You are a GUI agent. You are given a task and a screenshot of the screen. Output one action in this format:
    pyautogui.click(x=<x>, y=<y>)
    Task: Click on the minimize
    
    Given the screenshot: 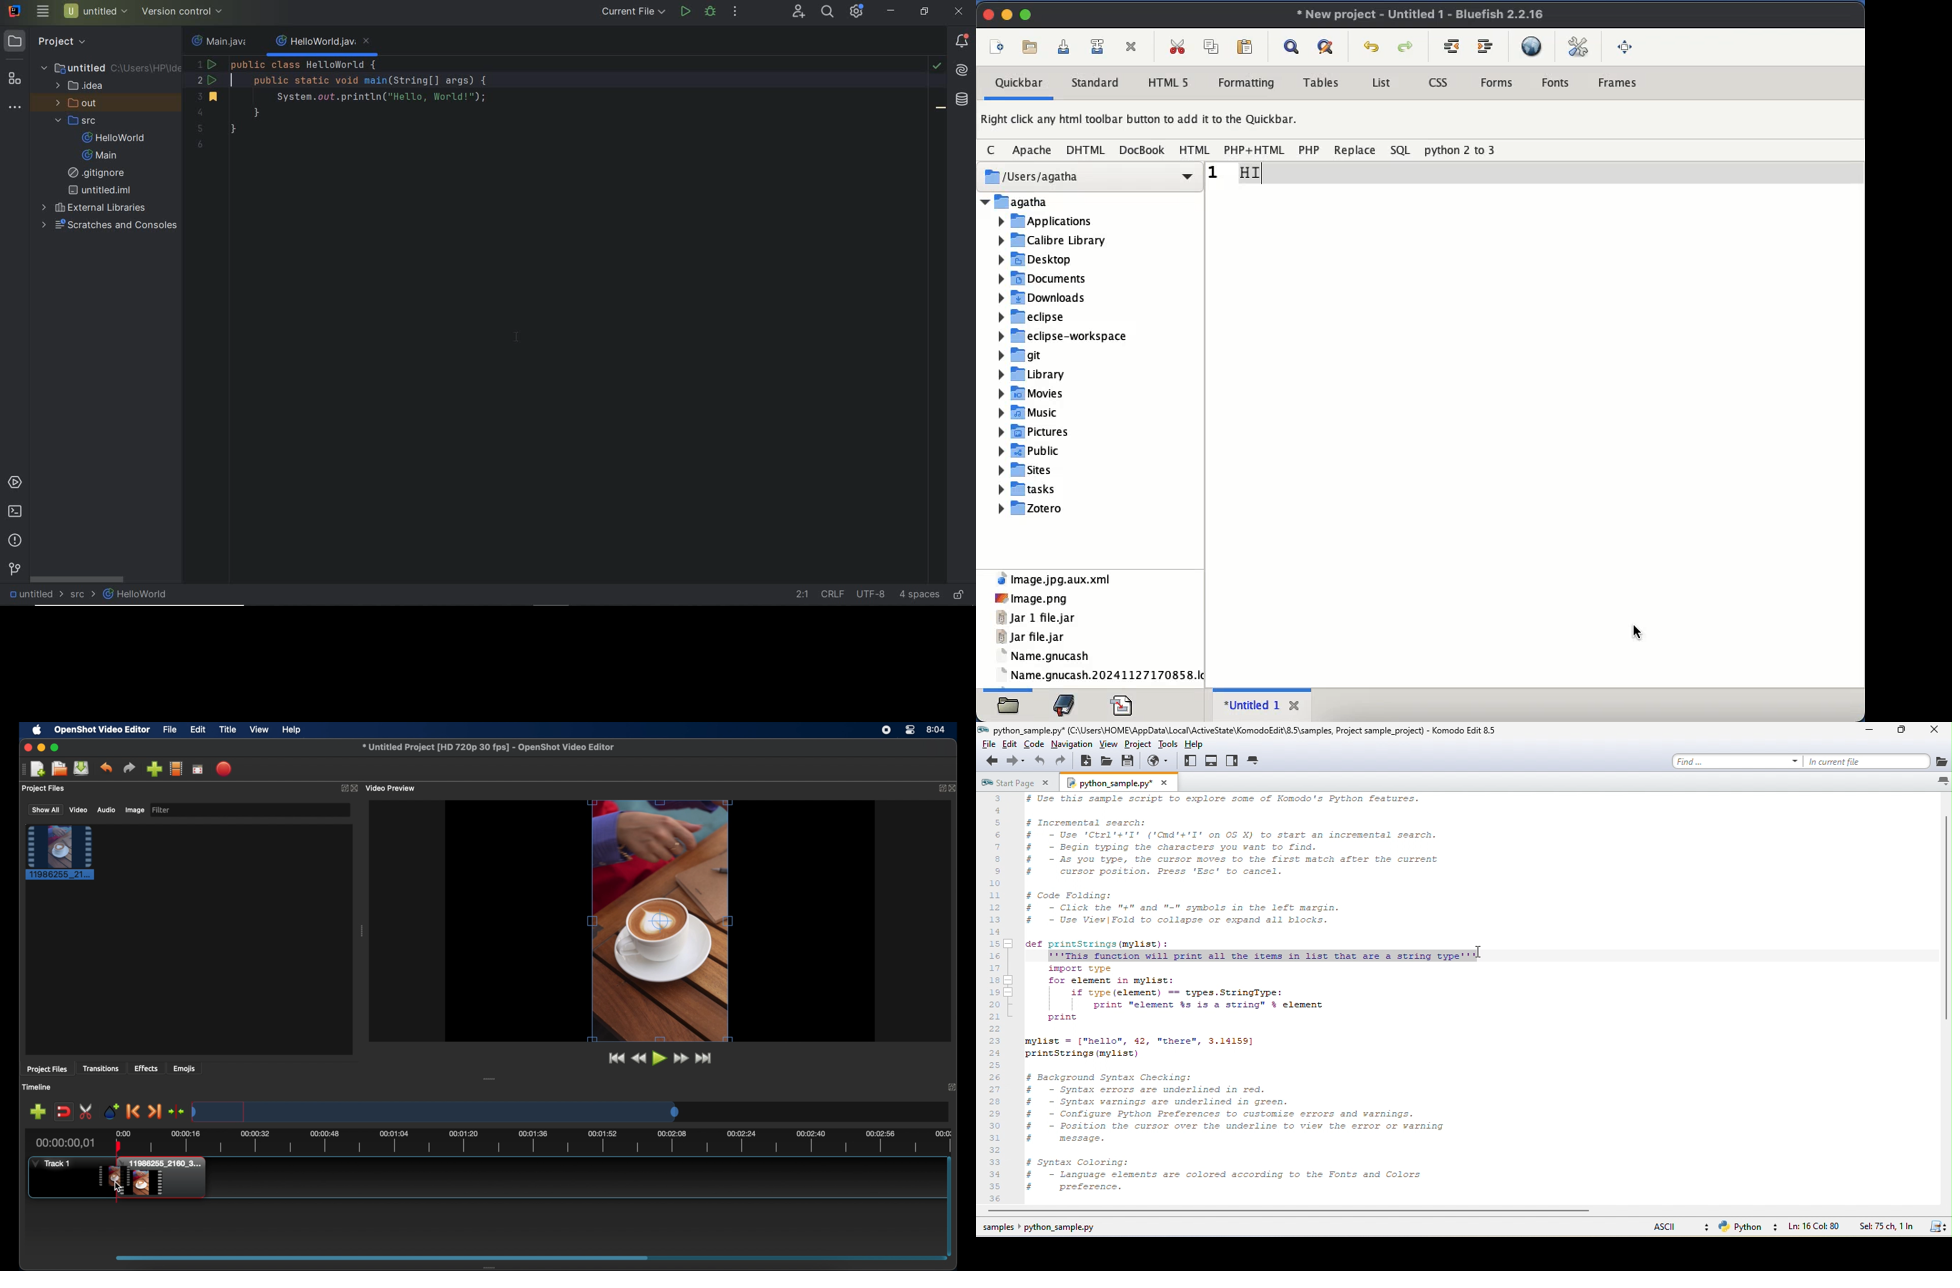 What is the action you would take?
    pyautogui.click(x=1007, y=15)
    